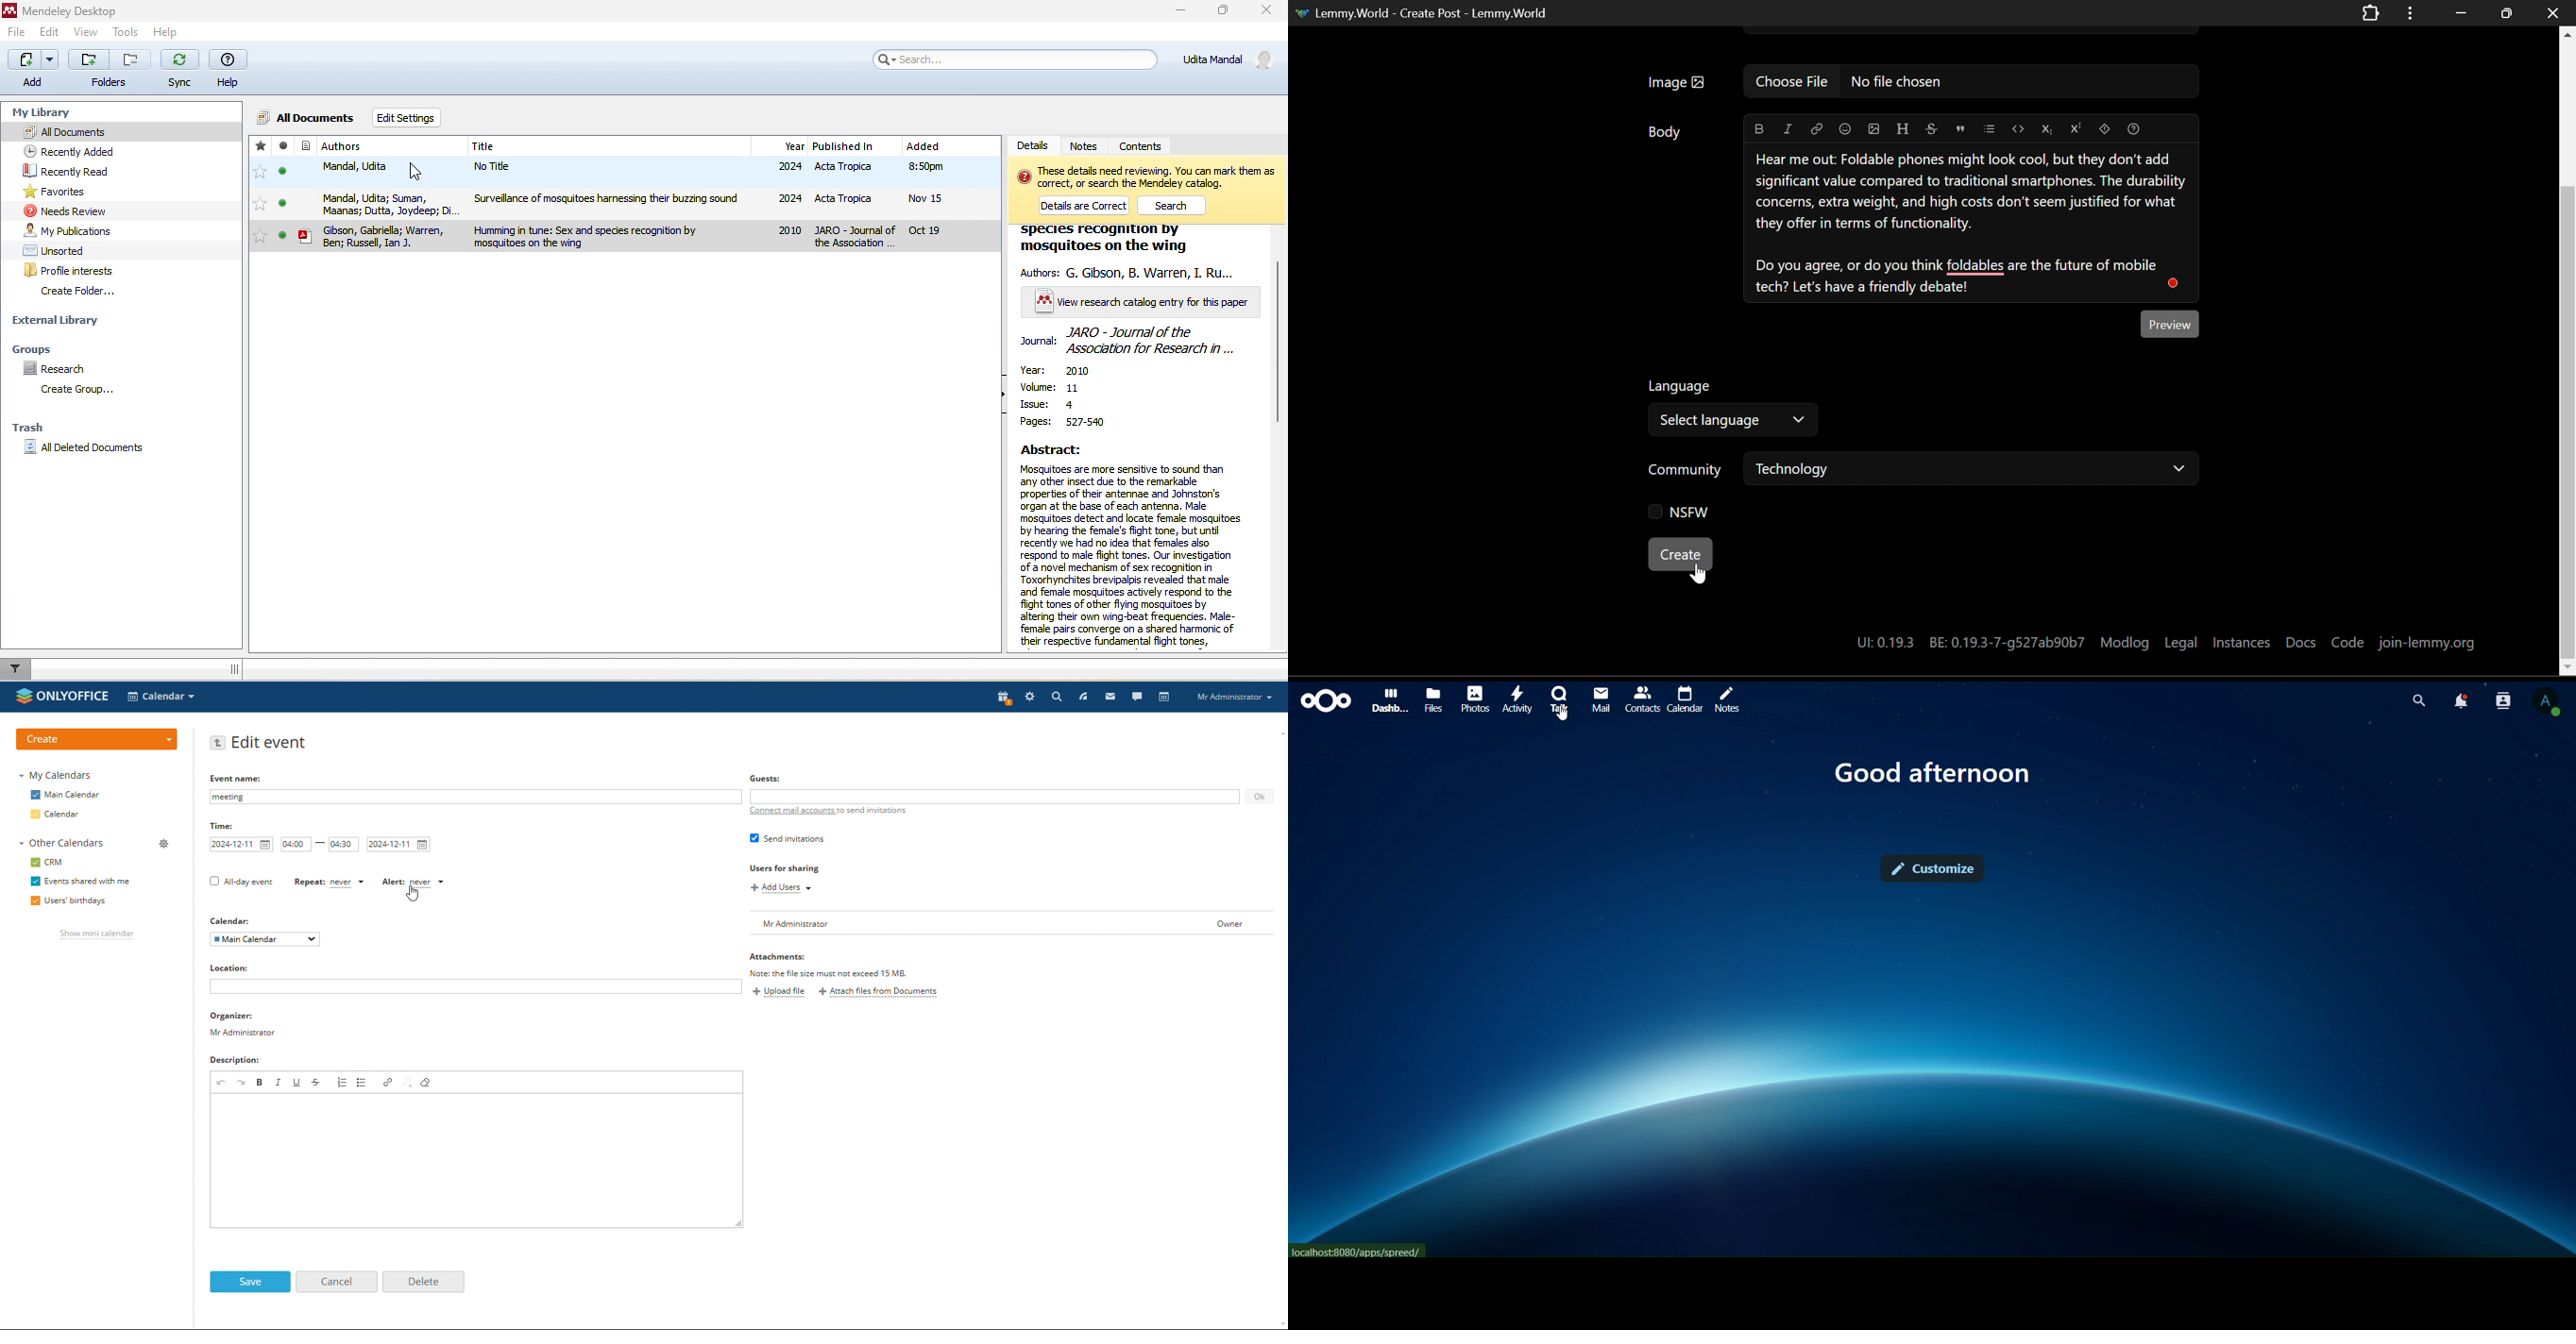  I want to click on my library, so click(49, 113).